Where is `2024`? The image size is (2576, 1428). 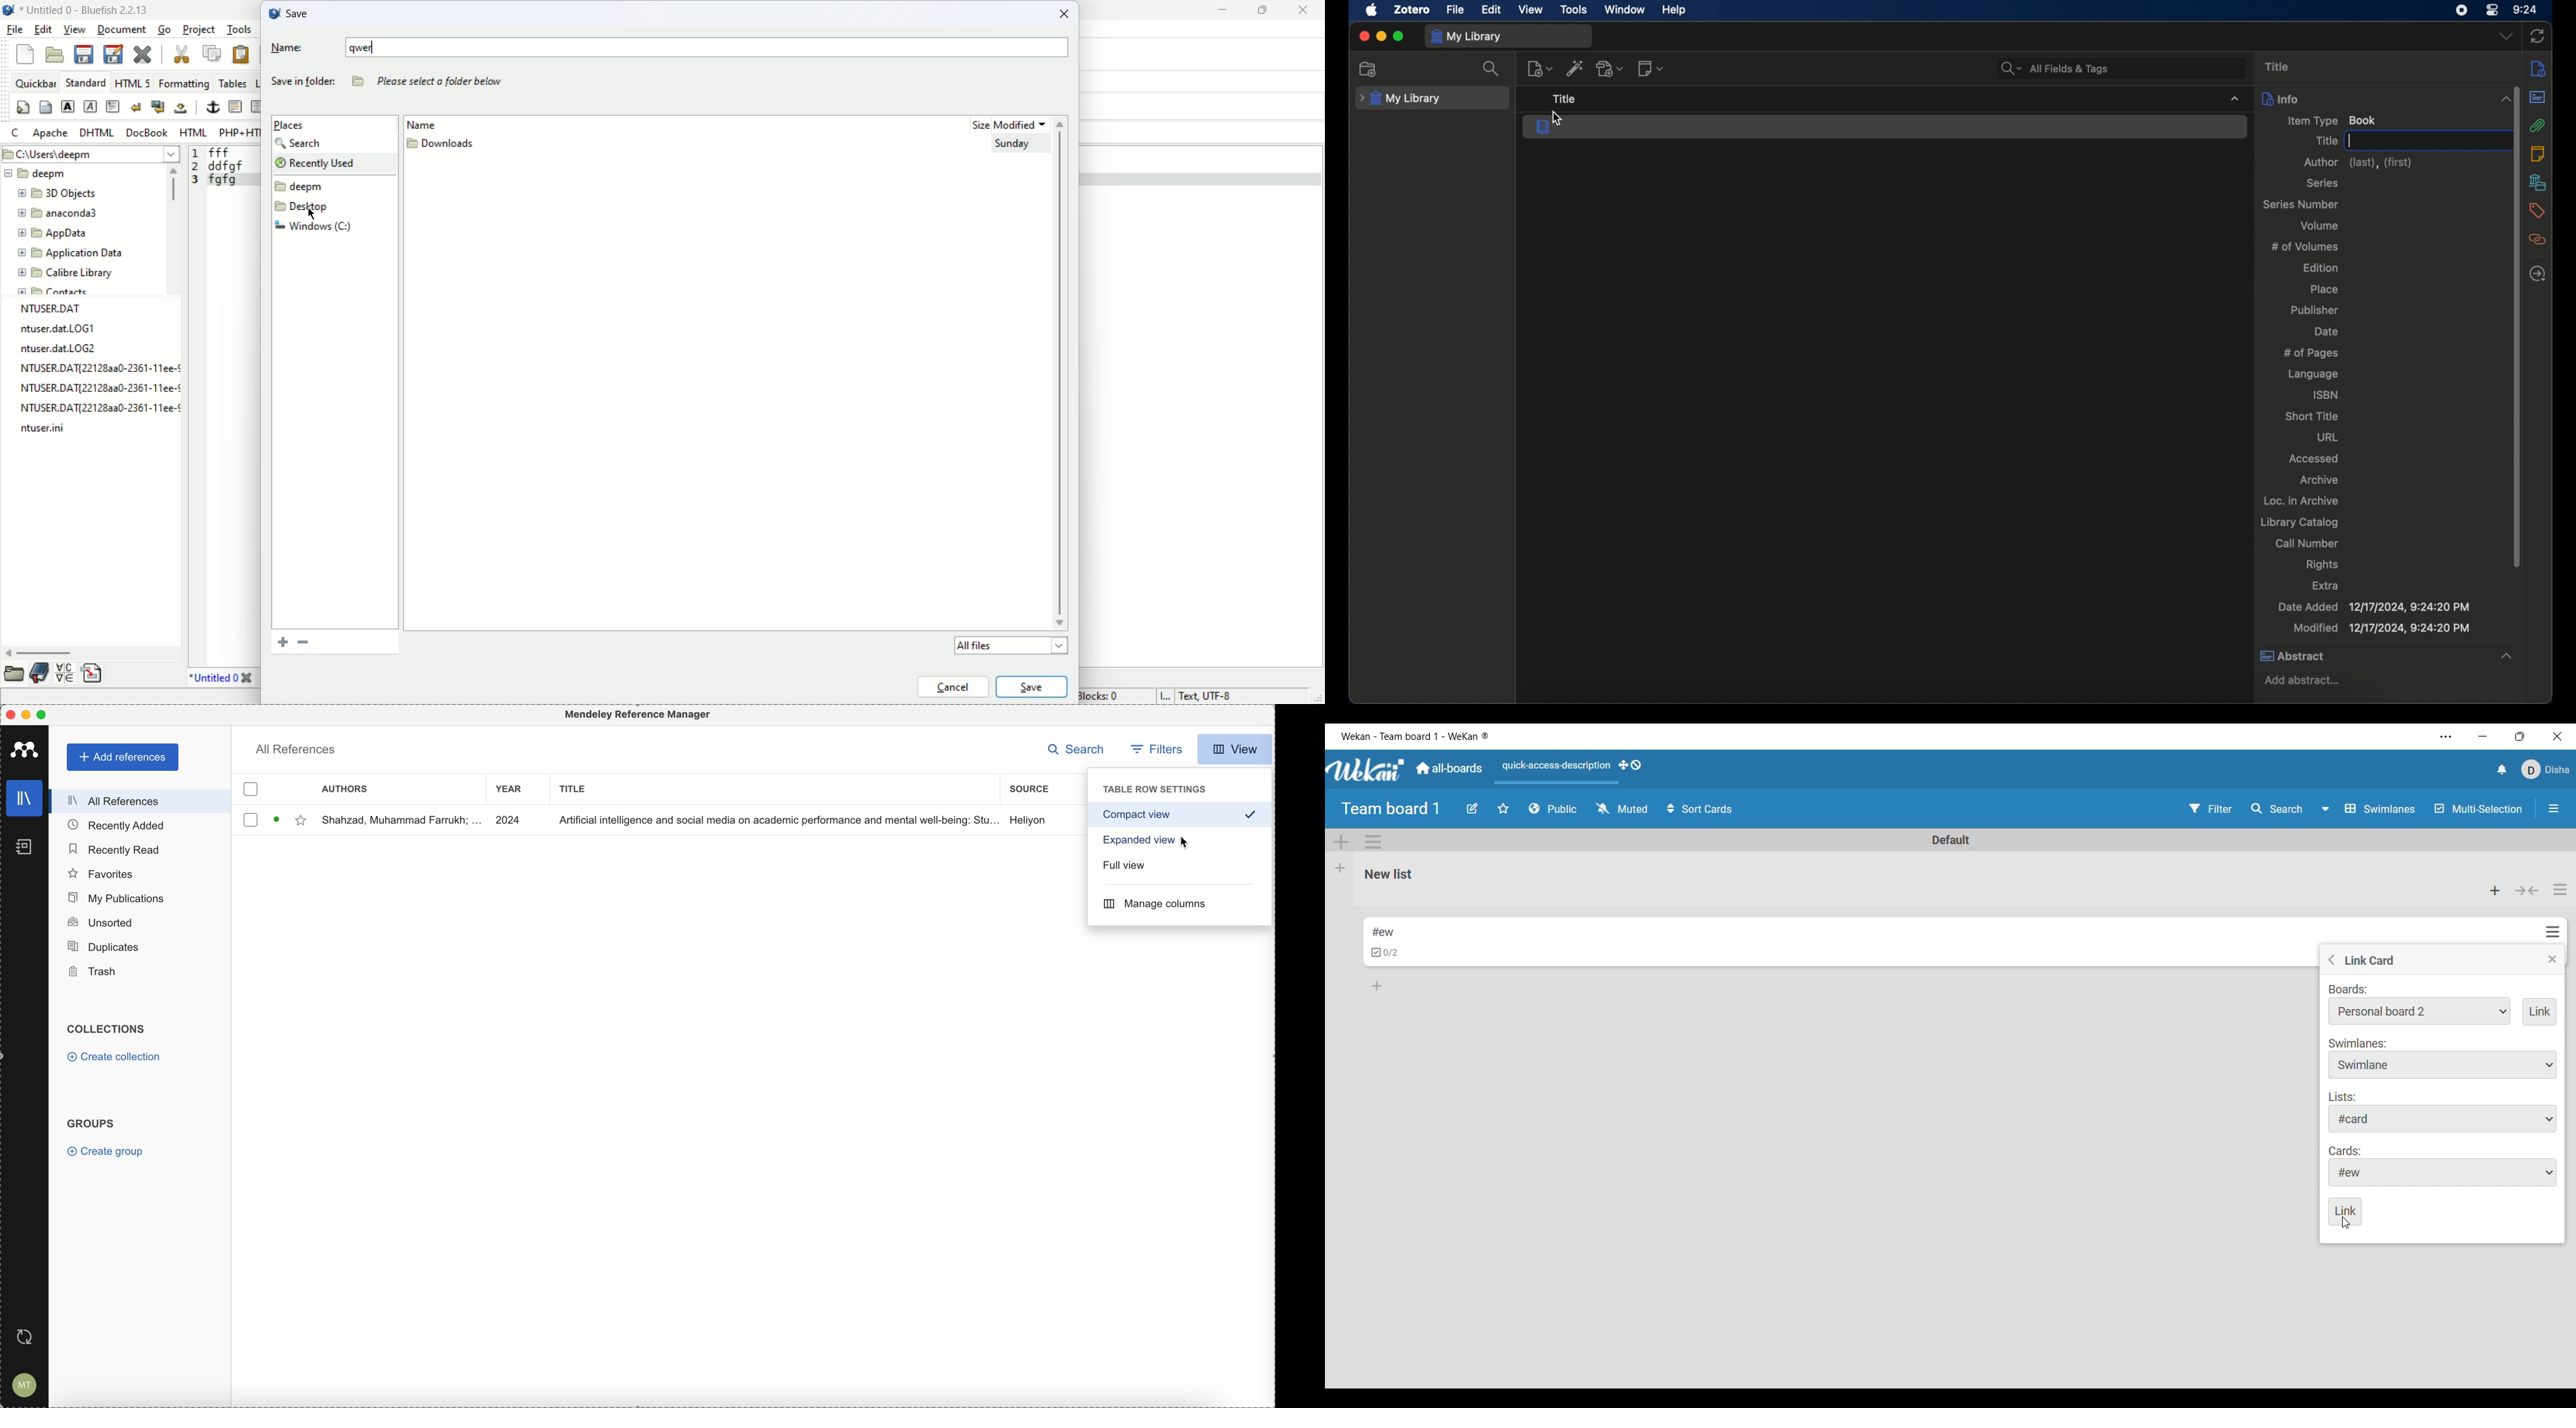
2024 is located at coordinates (510, 819).